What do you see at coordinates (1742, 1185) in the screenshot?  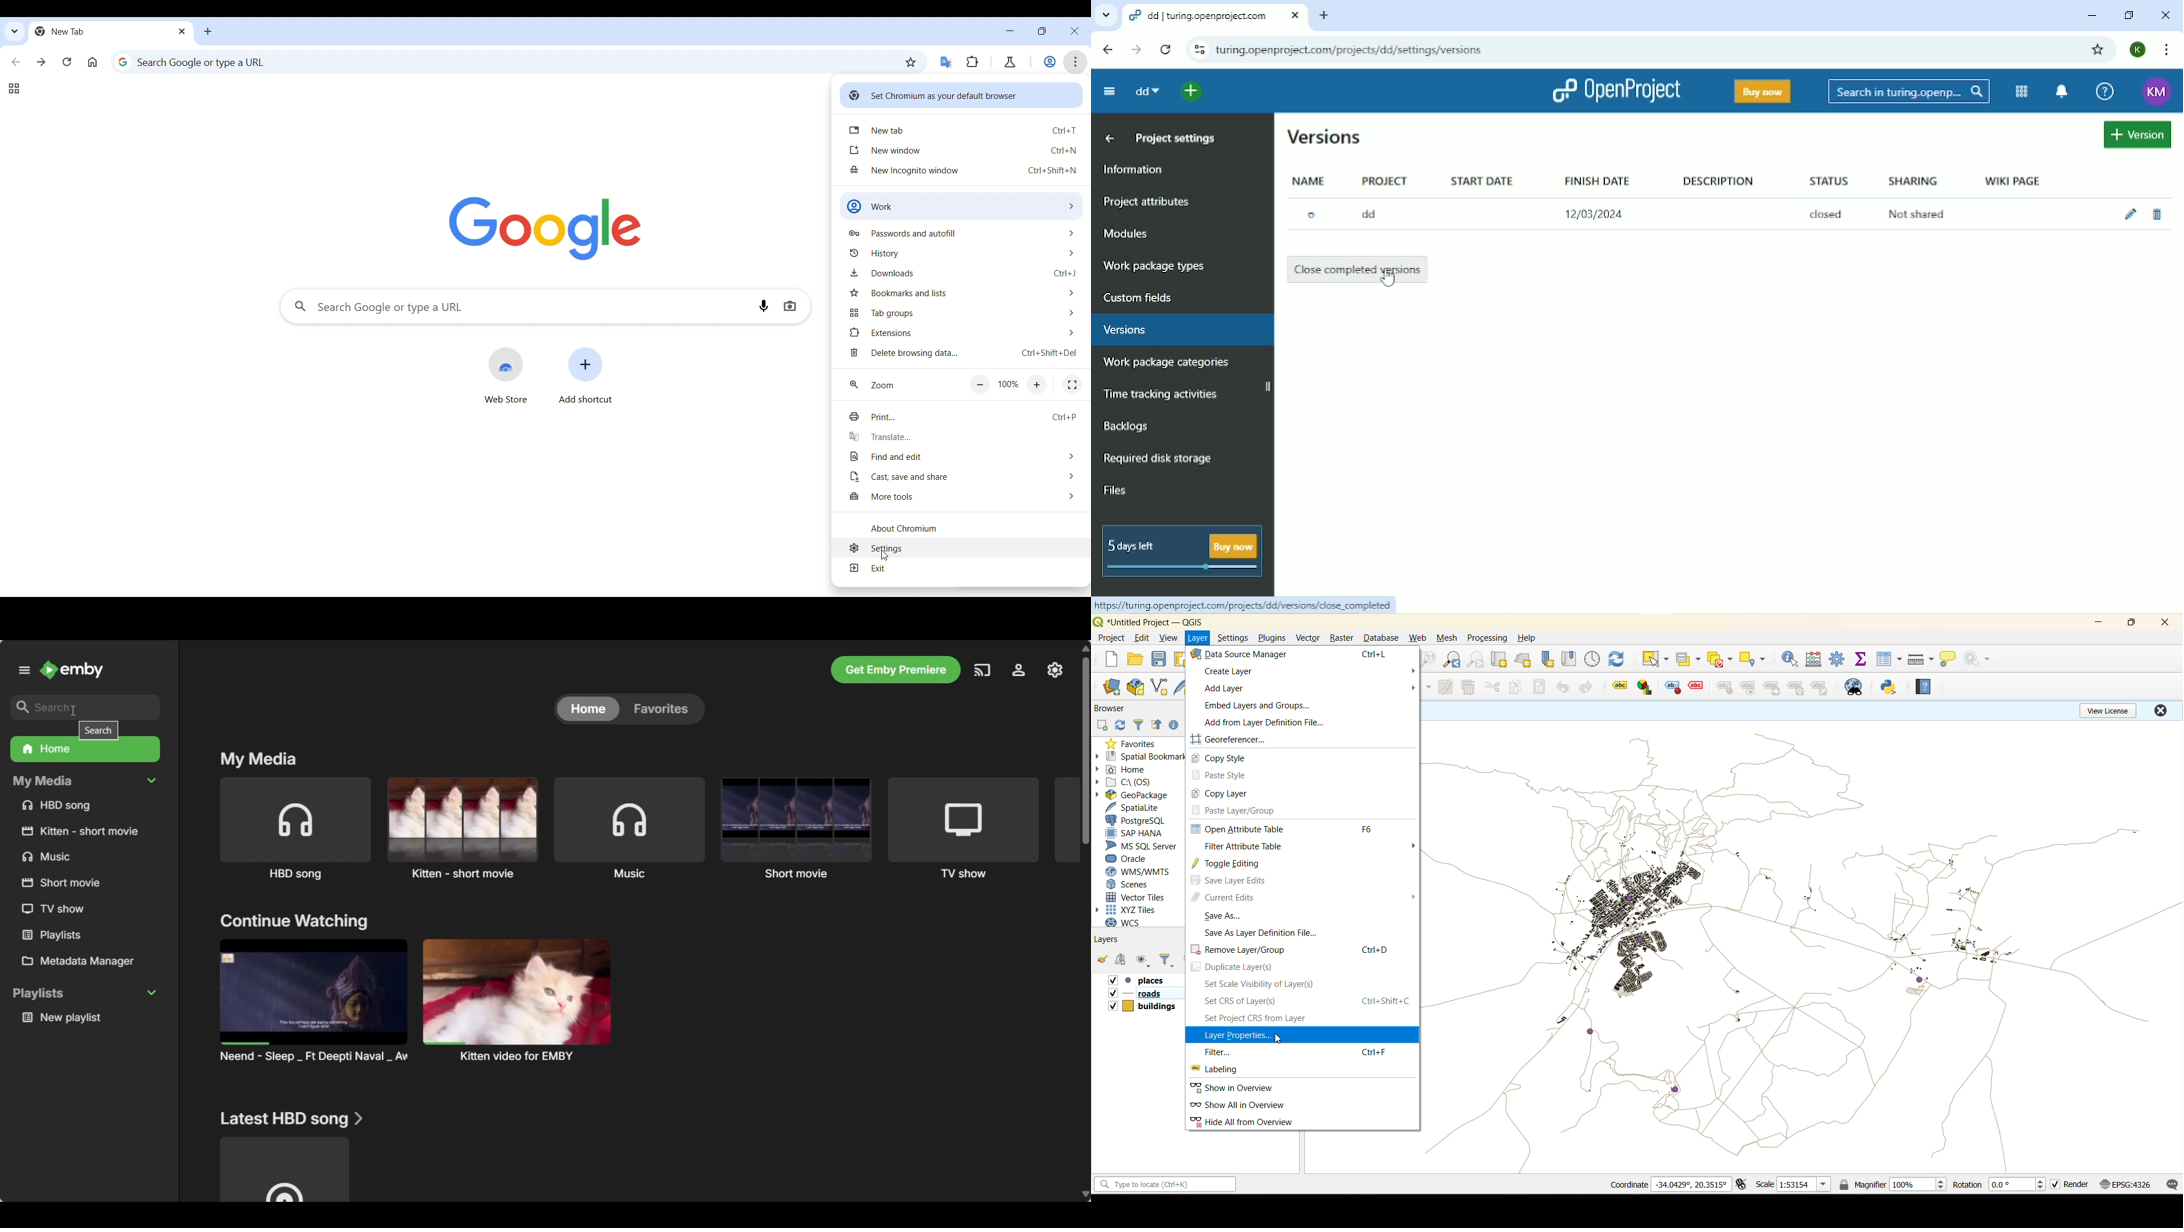 I see `toggle extents` at bounding box center [1742, 1185].